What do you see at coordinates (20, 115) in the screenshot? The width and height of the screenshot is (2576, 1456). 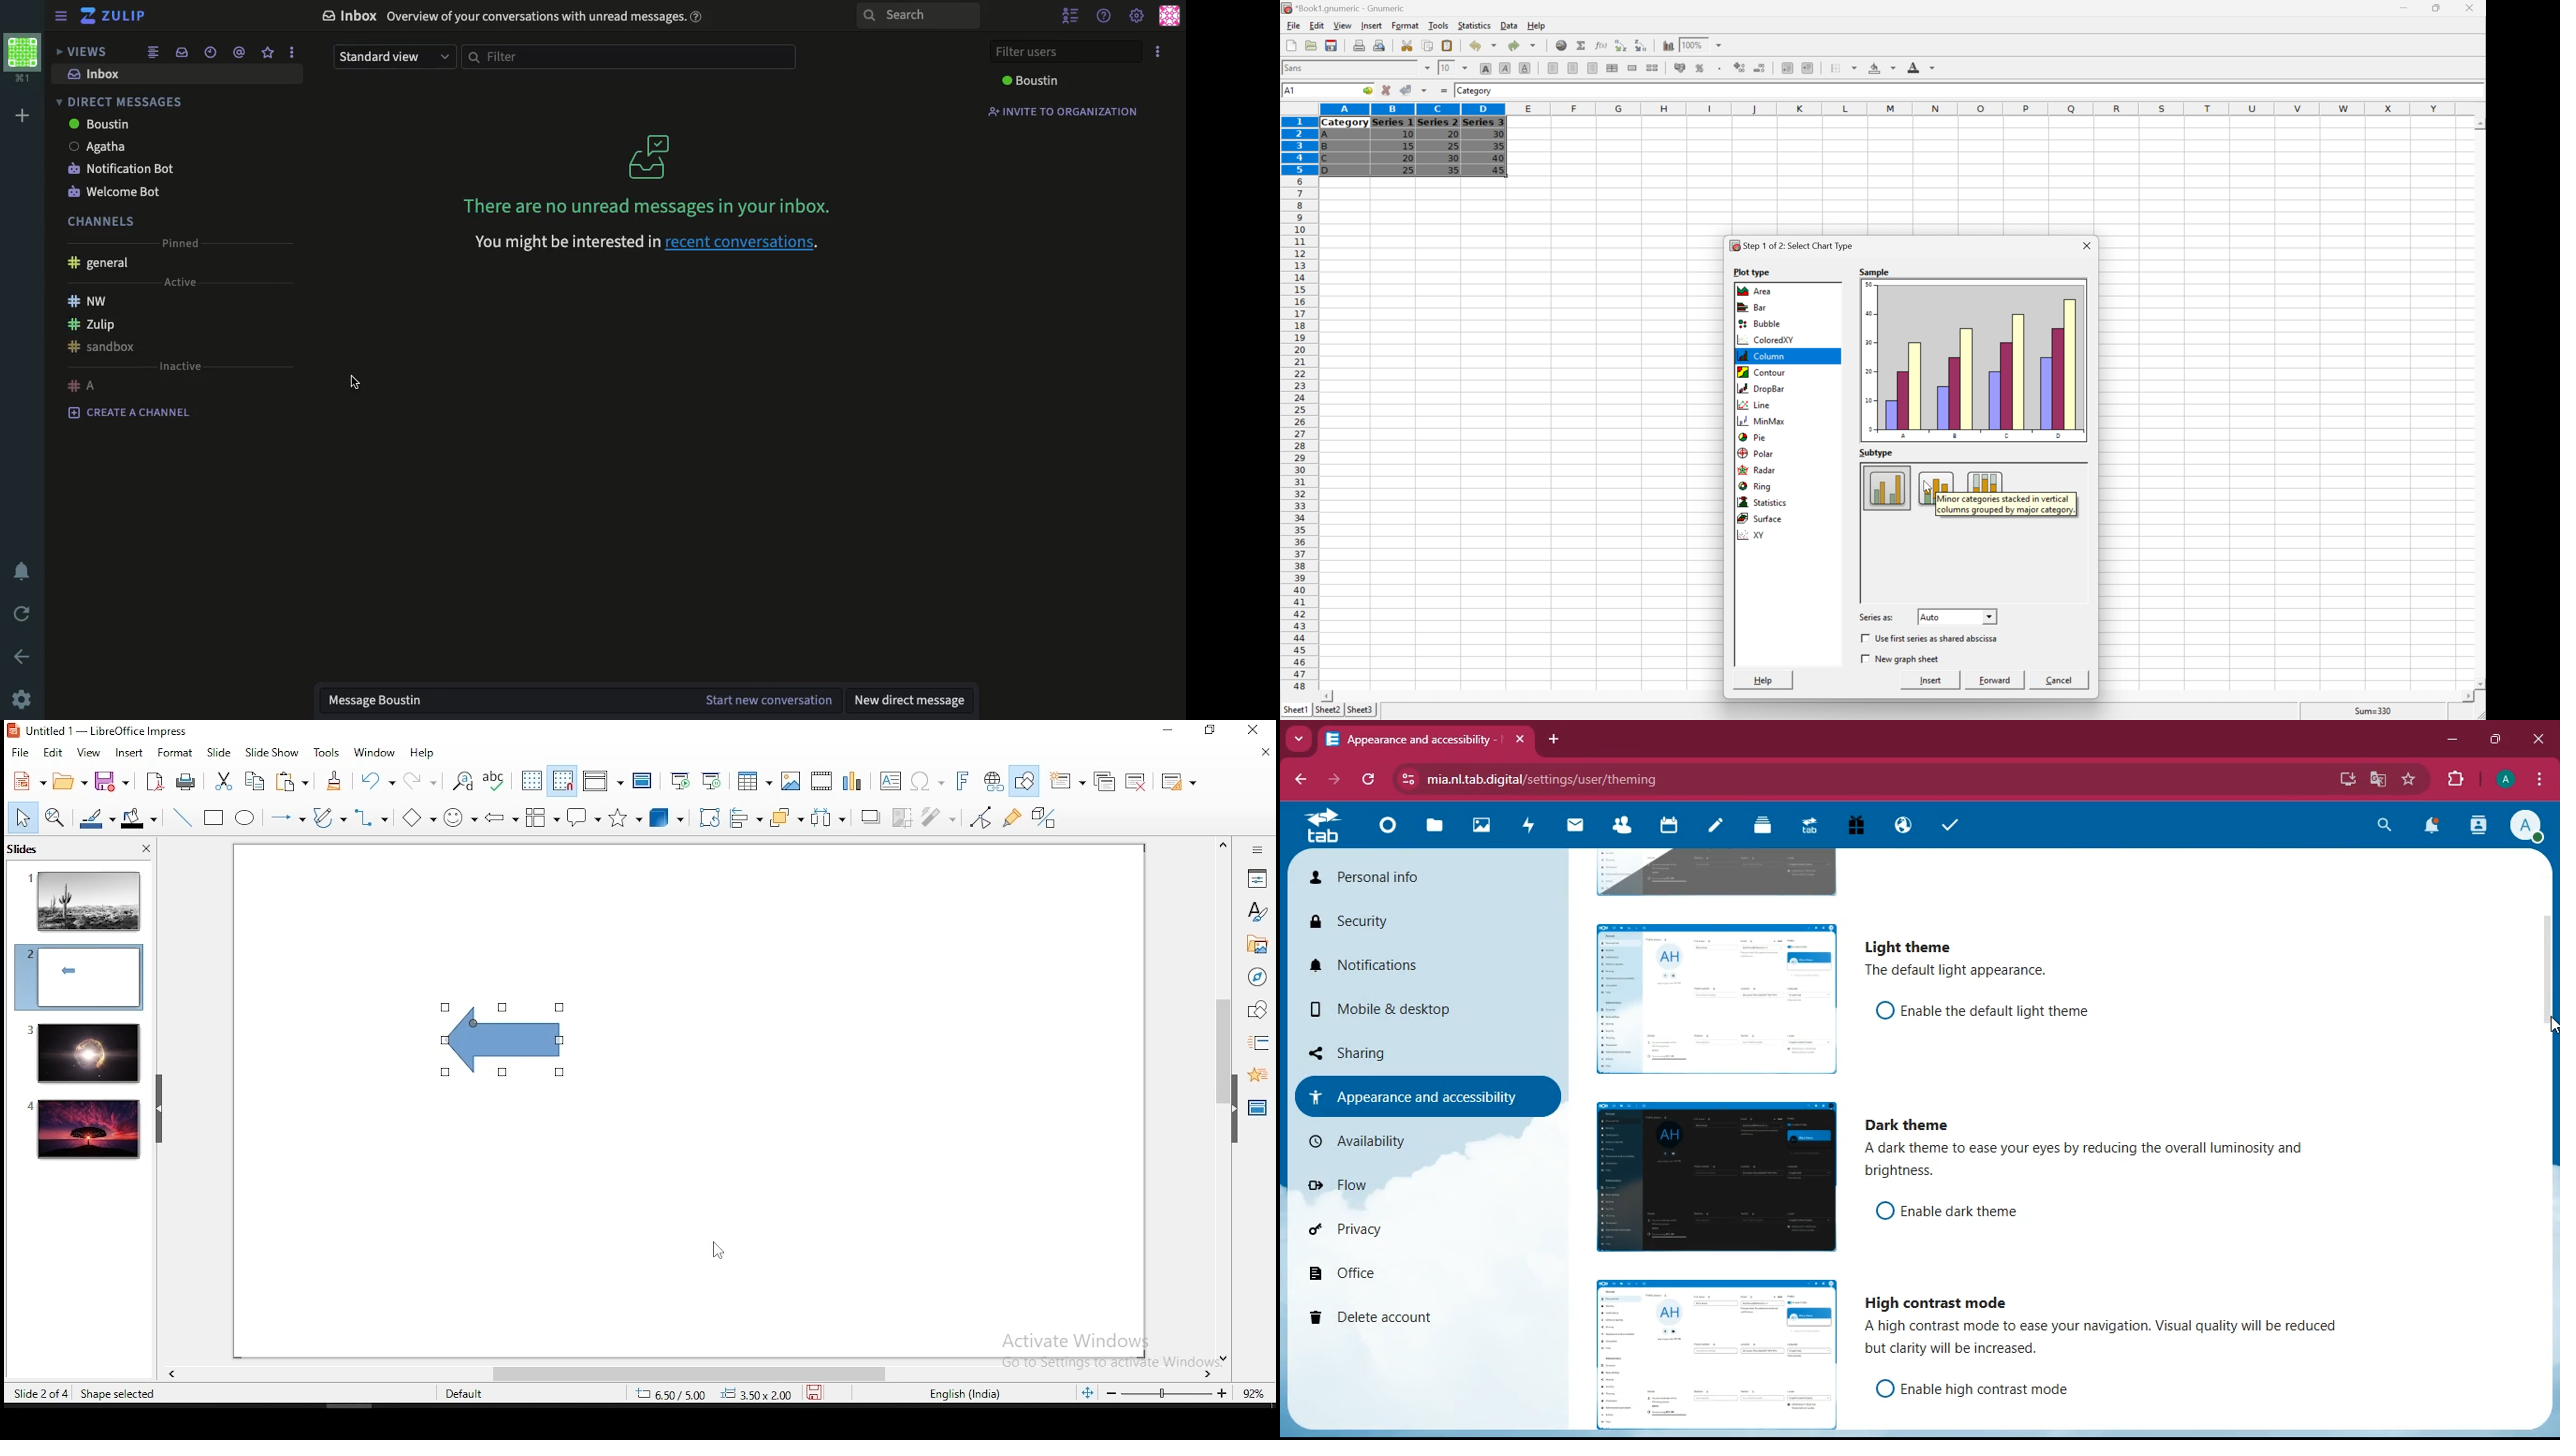 I see `add workspace` at bounding box center [20, 115].